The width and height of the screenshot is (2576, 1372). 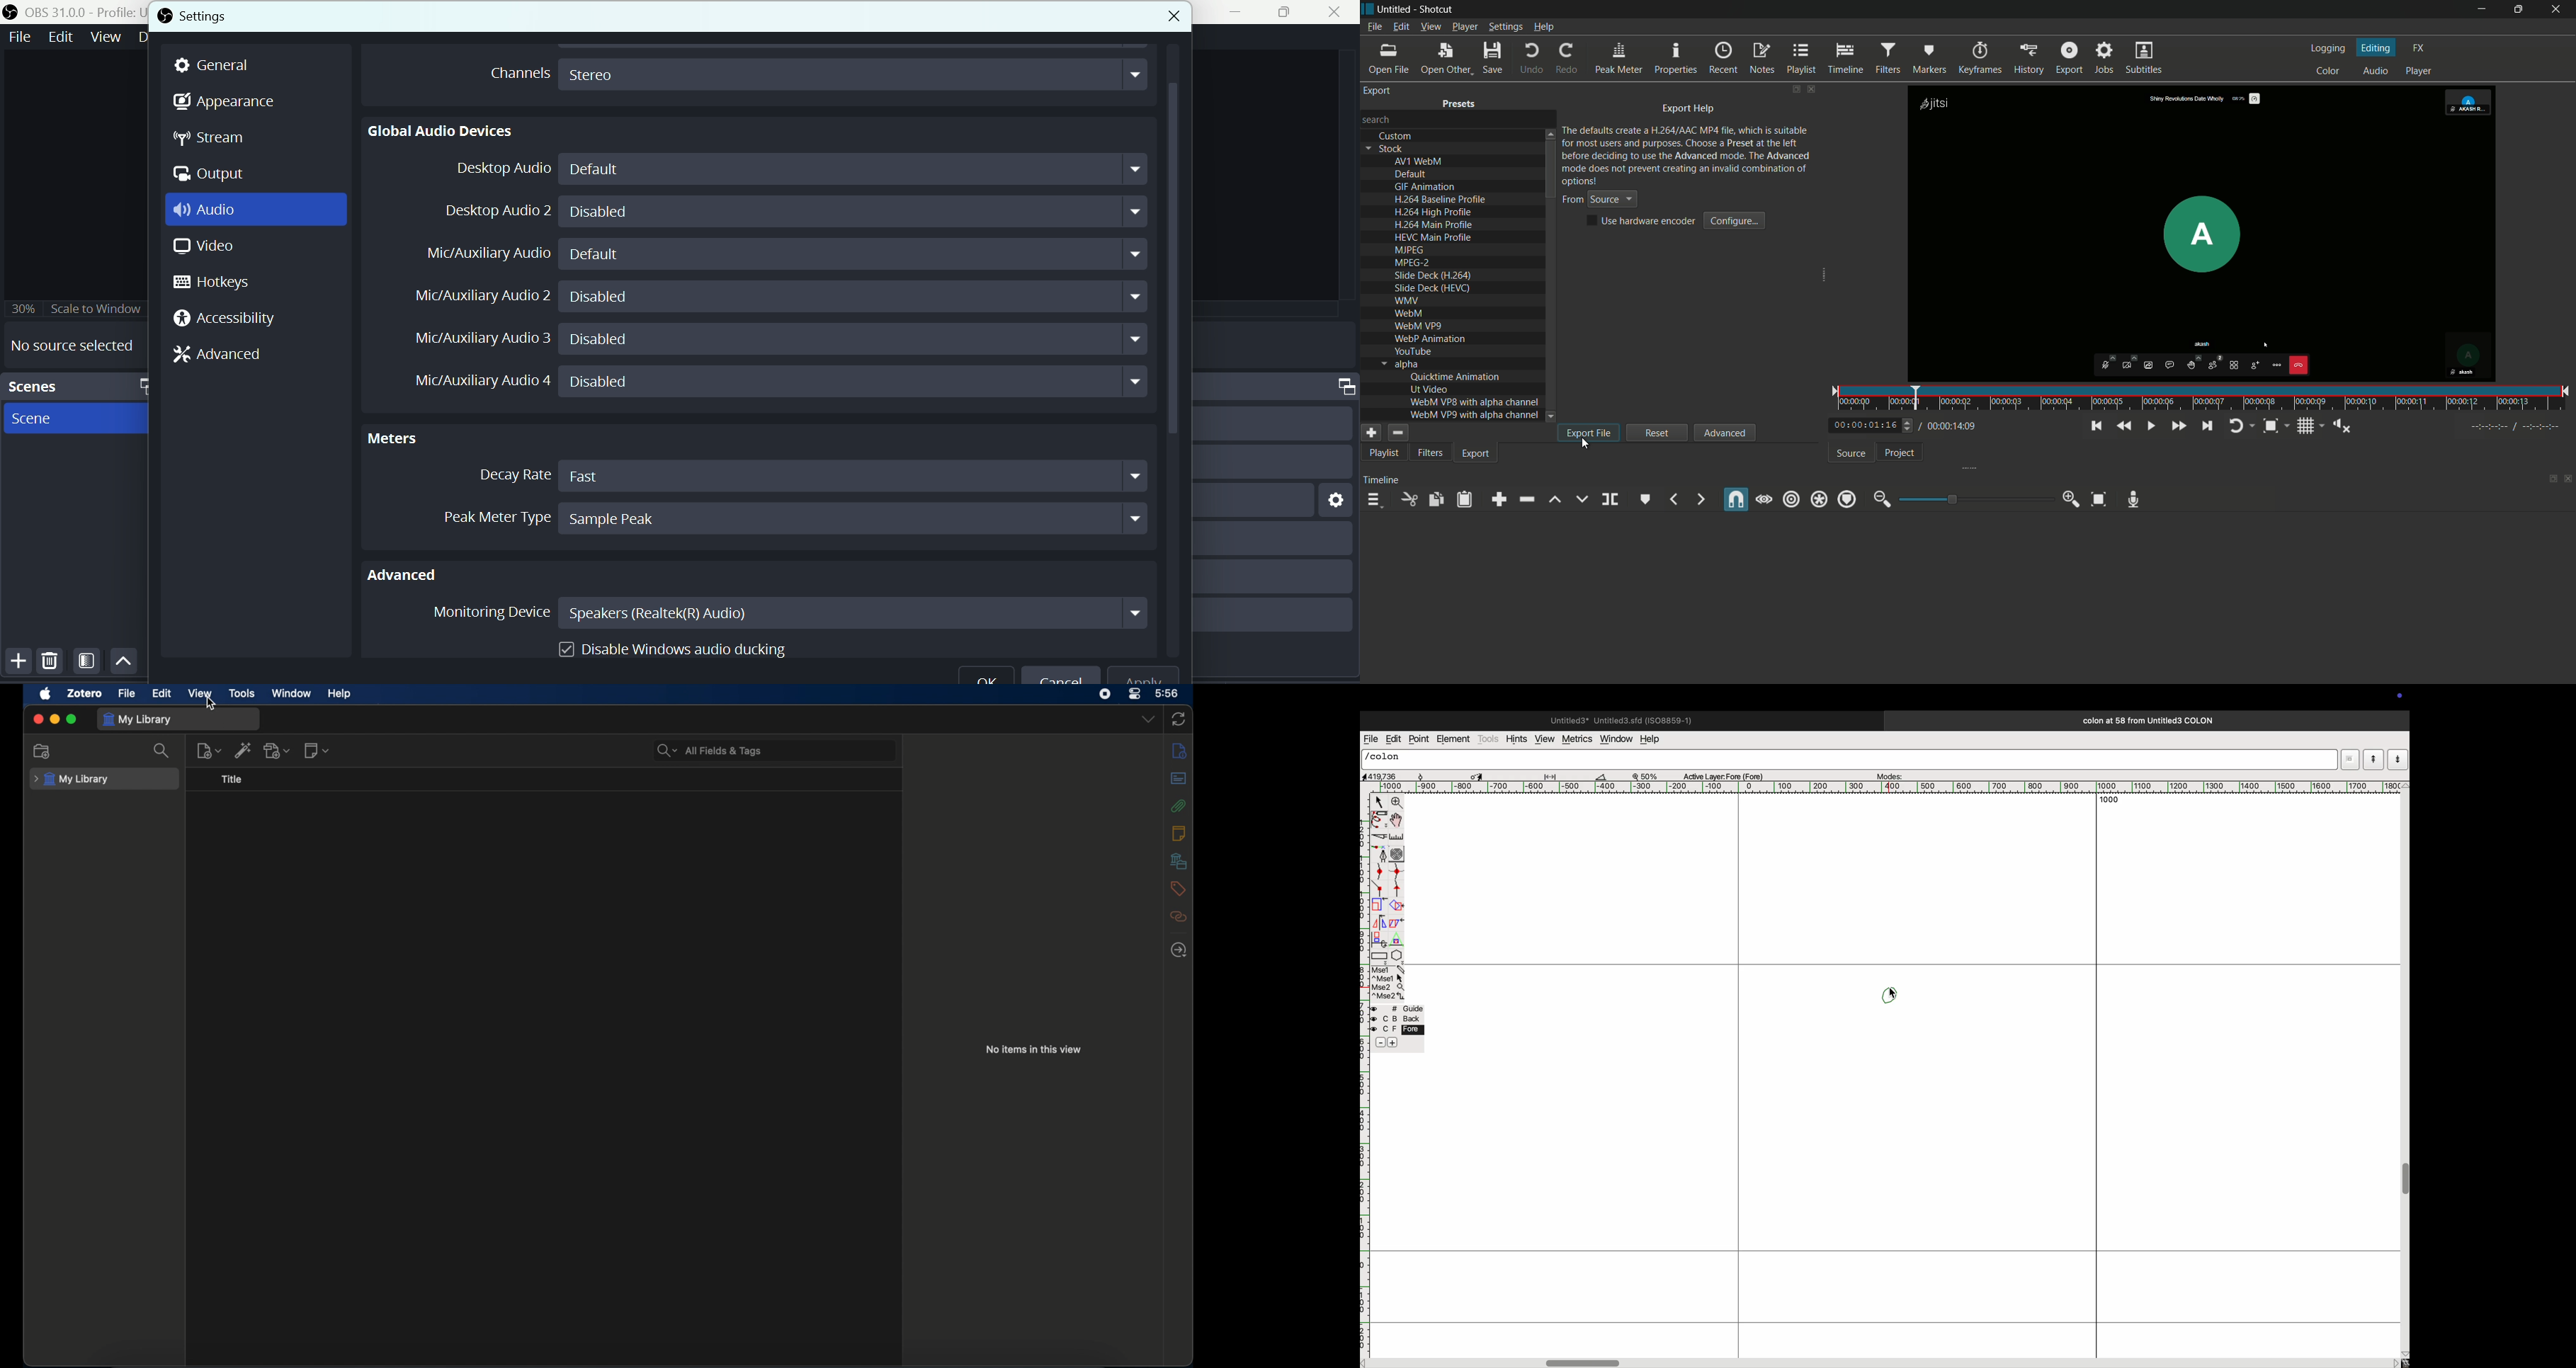 What do you see at coordinates (1655, 740) in the screenshot?
I see `hwlp` at bounding box center [1655, 740].